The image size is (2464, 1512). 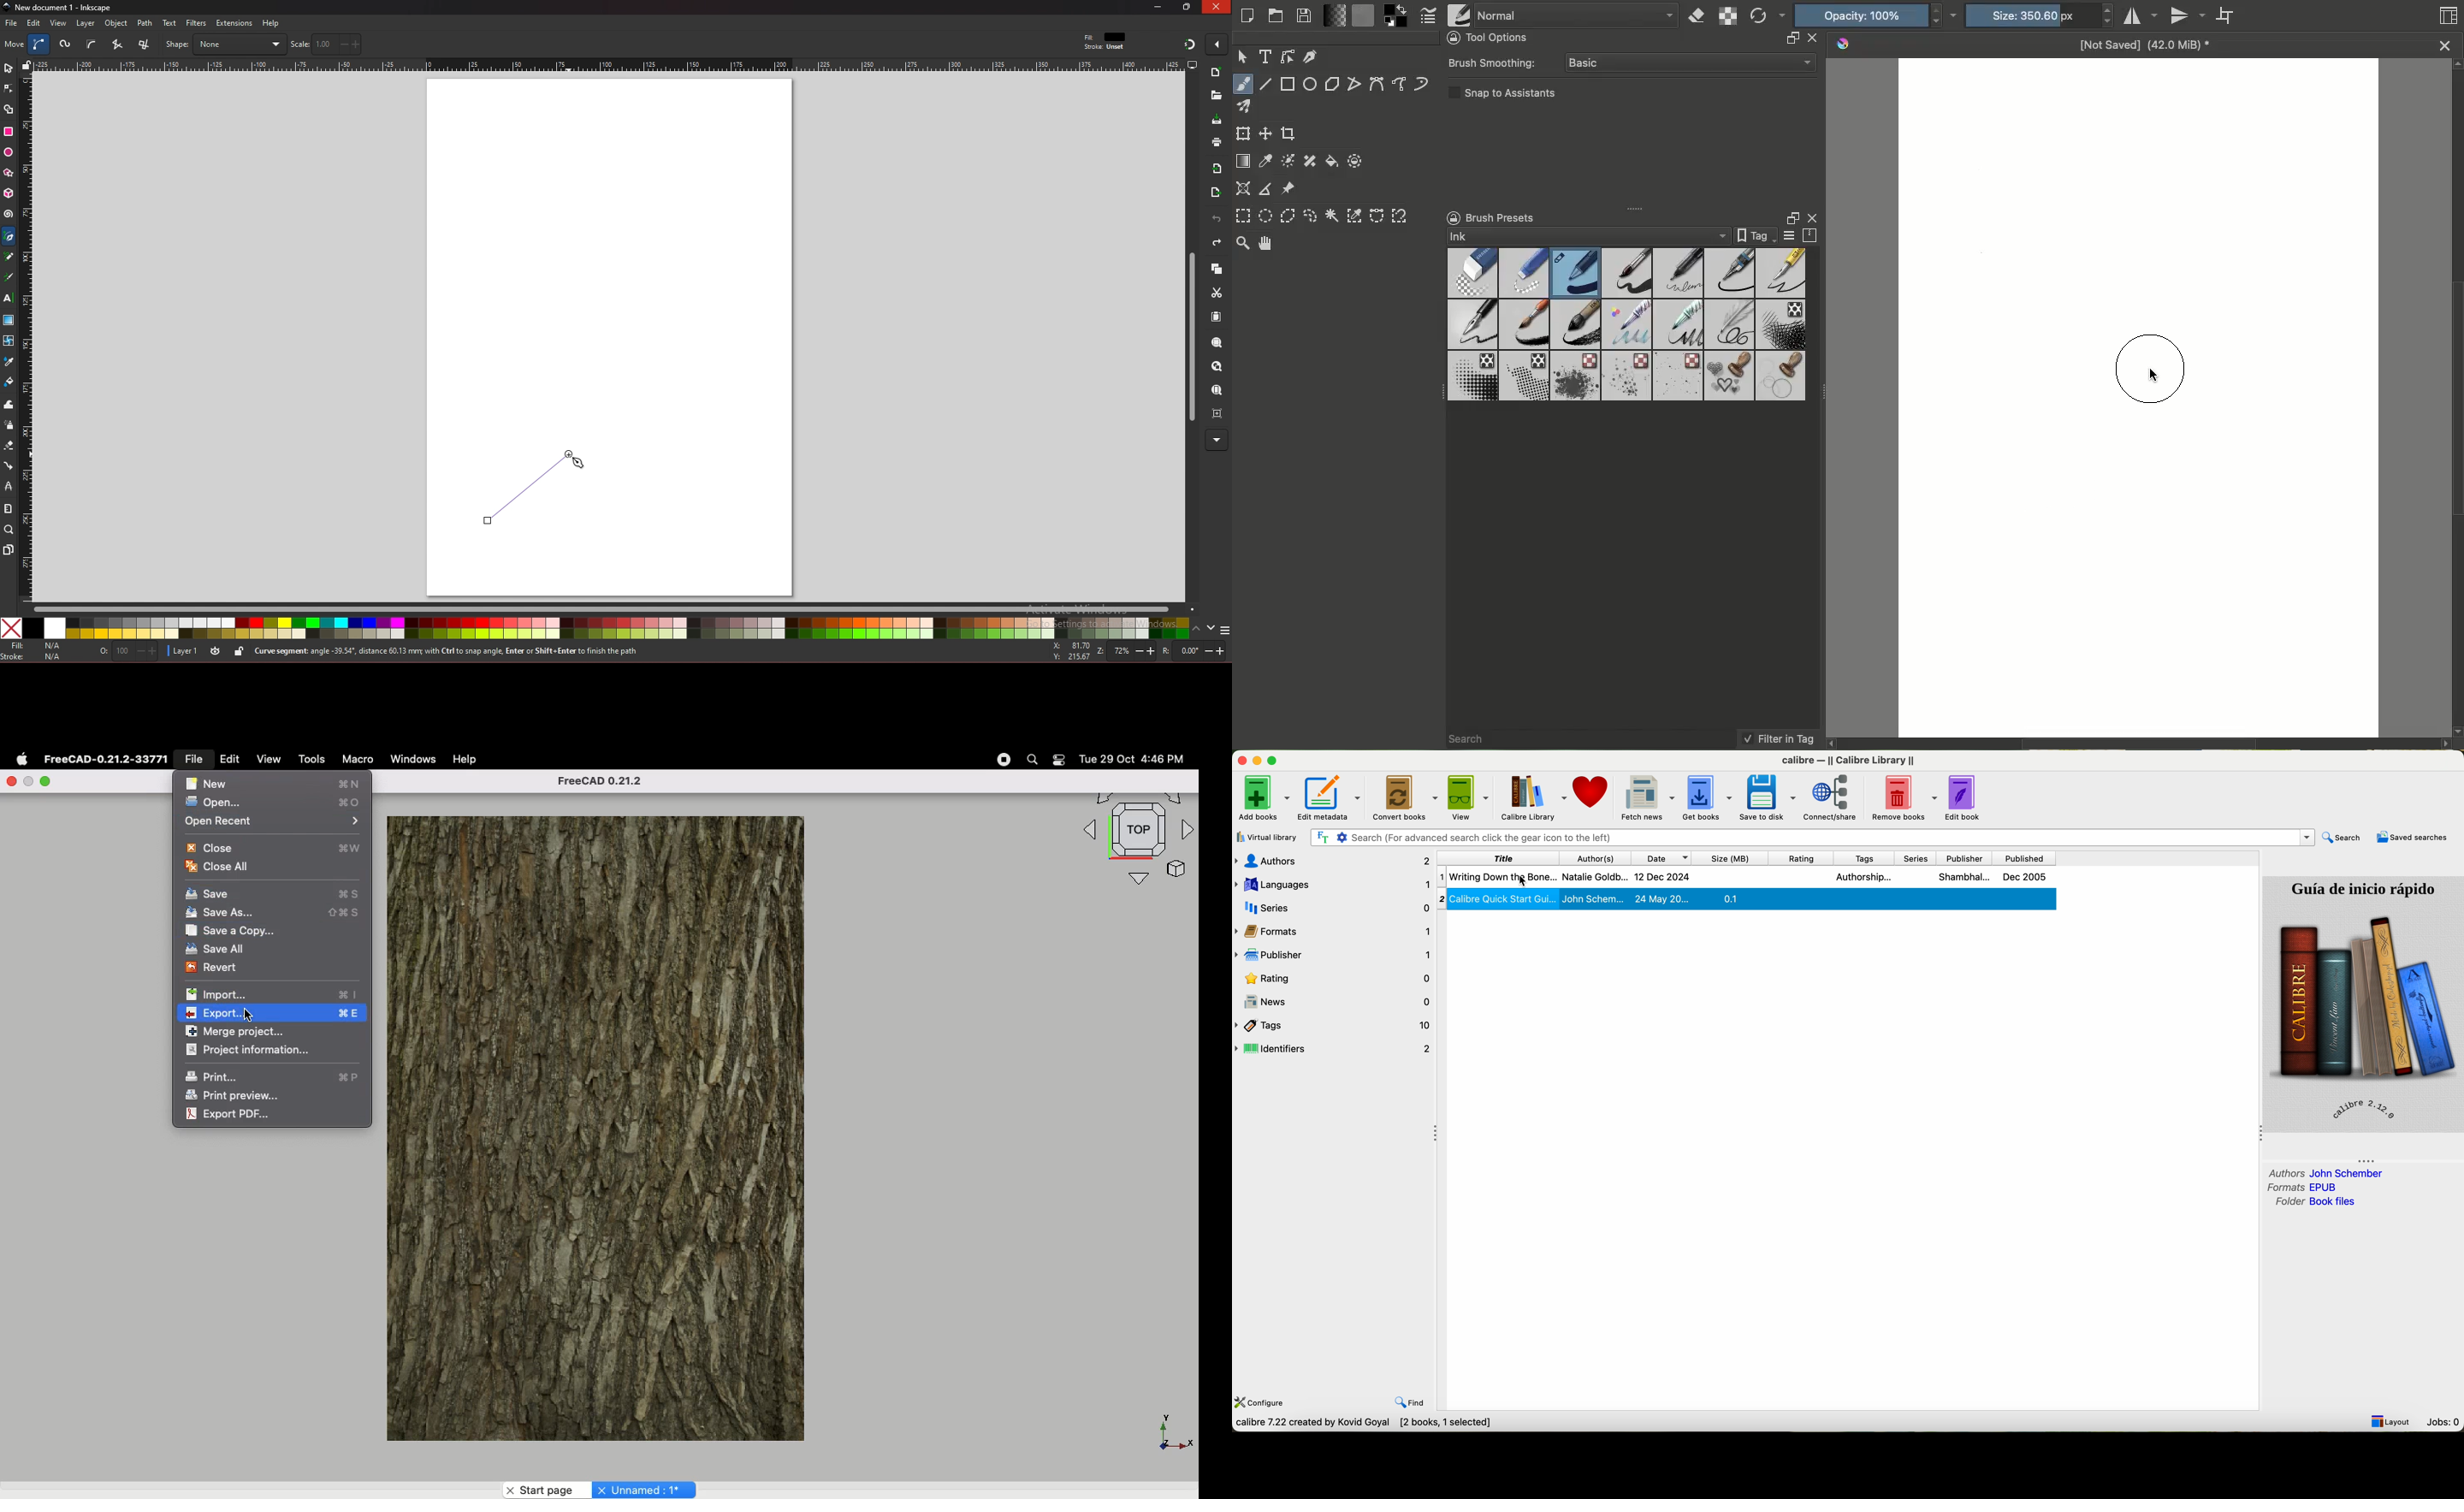 I want to click on Move a layer, so click(x=1266, y=135).